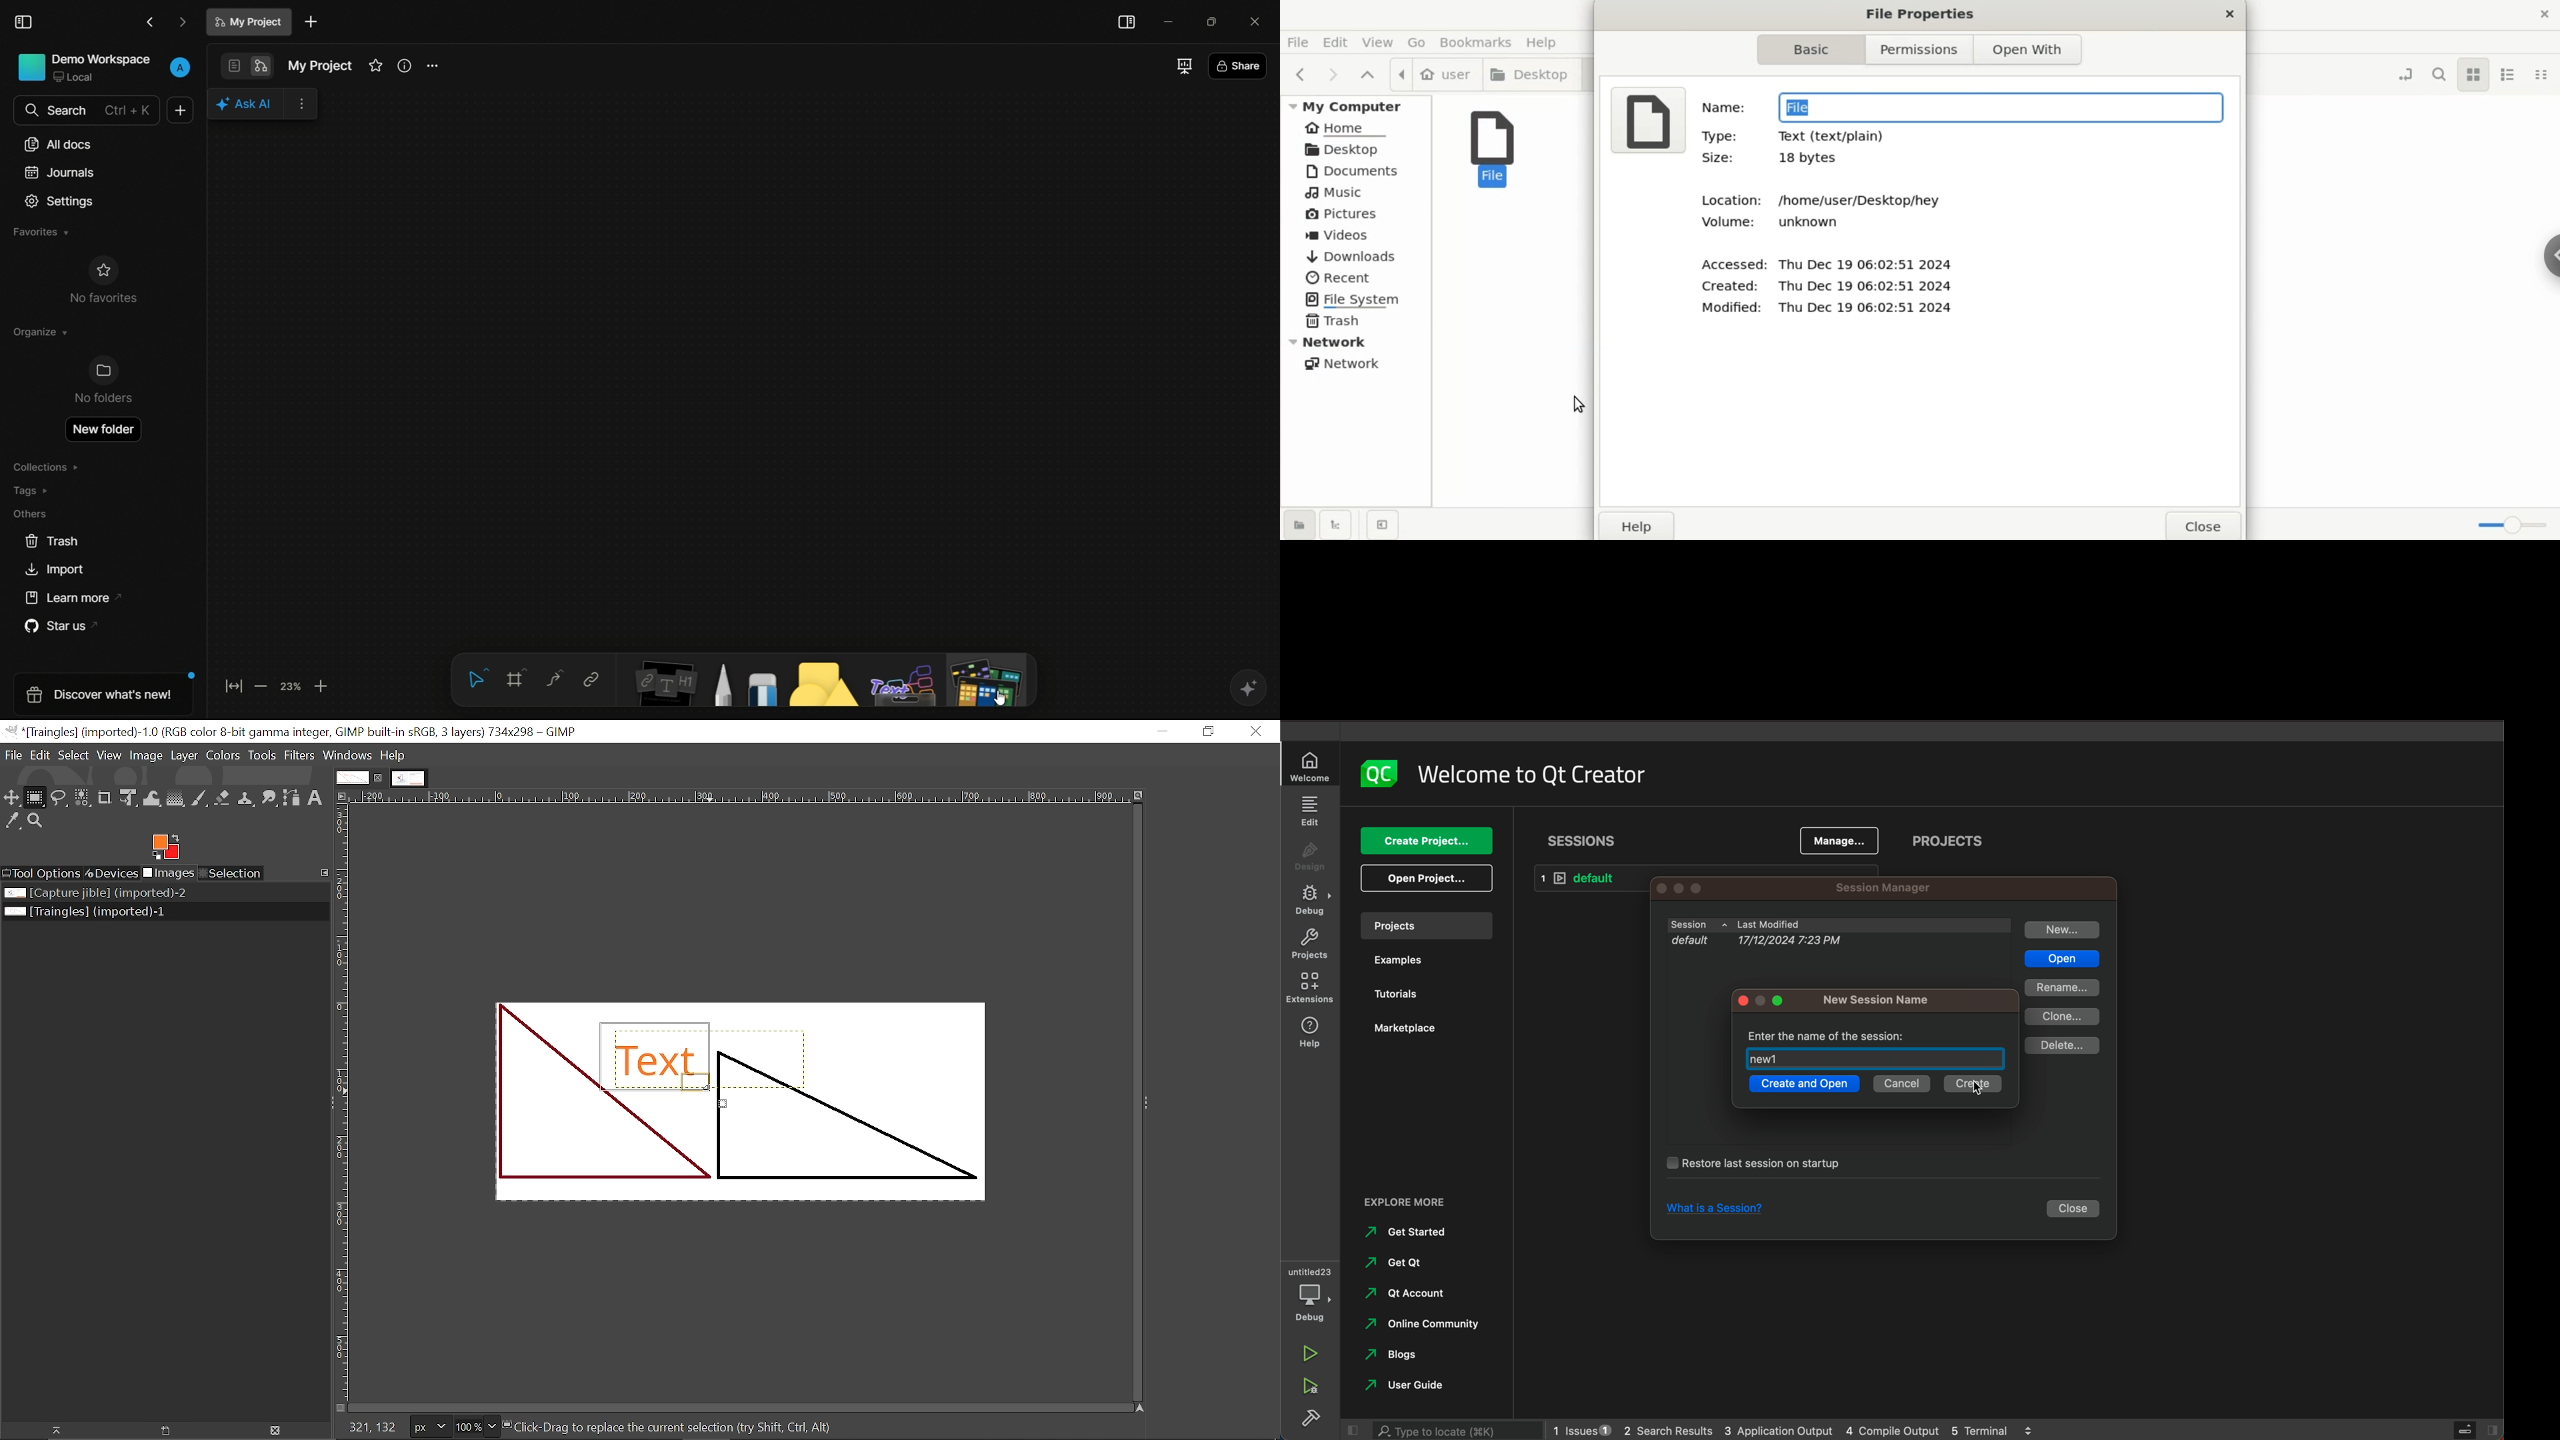 The width and height of the screenshot is (2576, 1456). I want to click on no favorites, so click(102, 279).